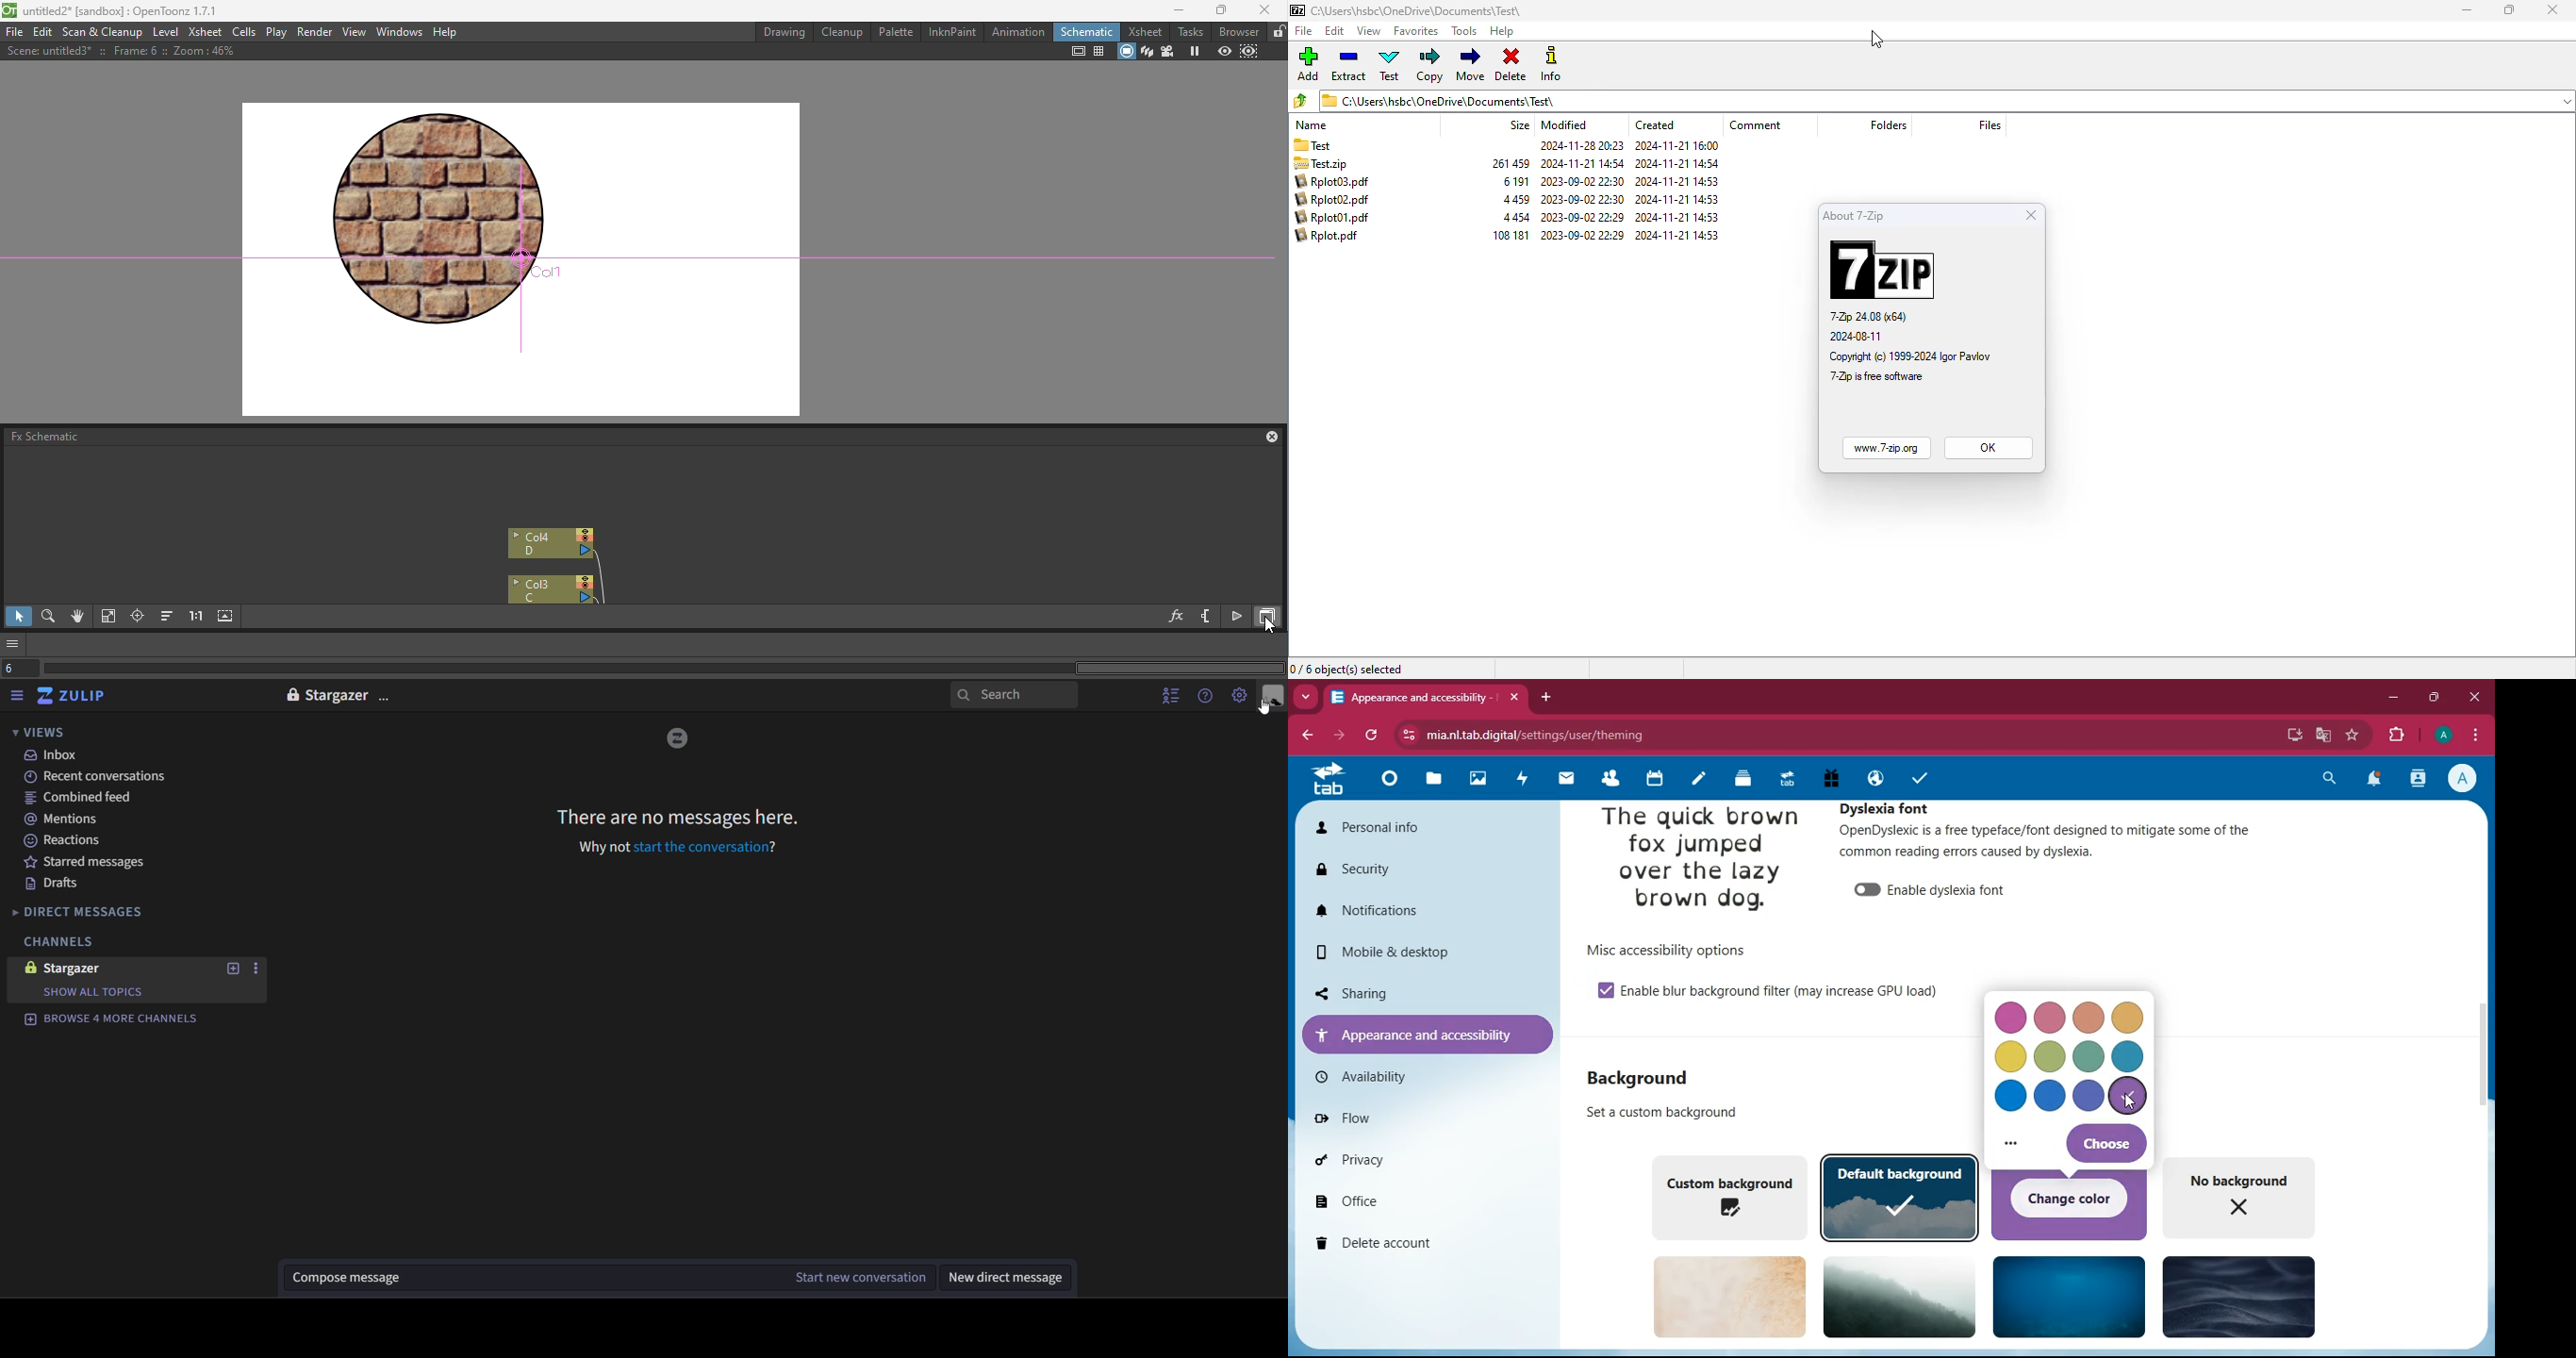  I want to click on Freeze, so click(1197, 51).